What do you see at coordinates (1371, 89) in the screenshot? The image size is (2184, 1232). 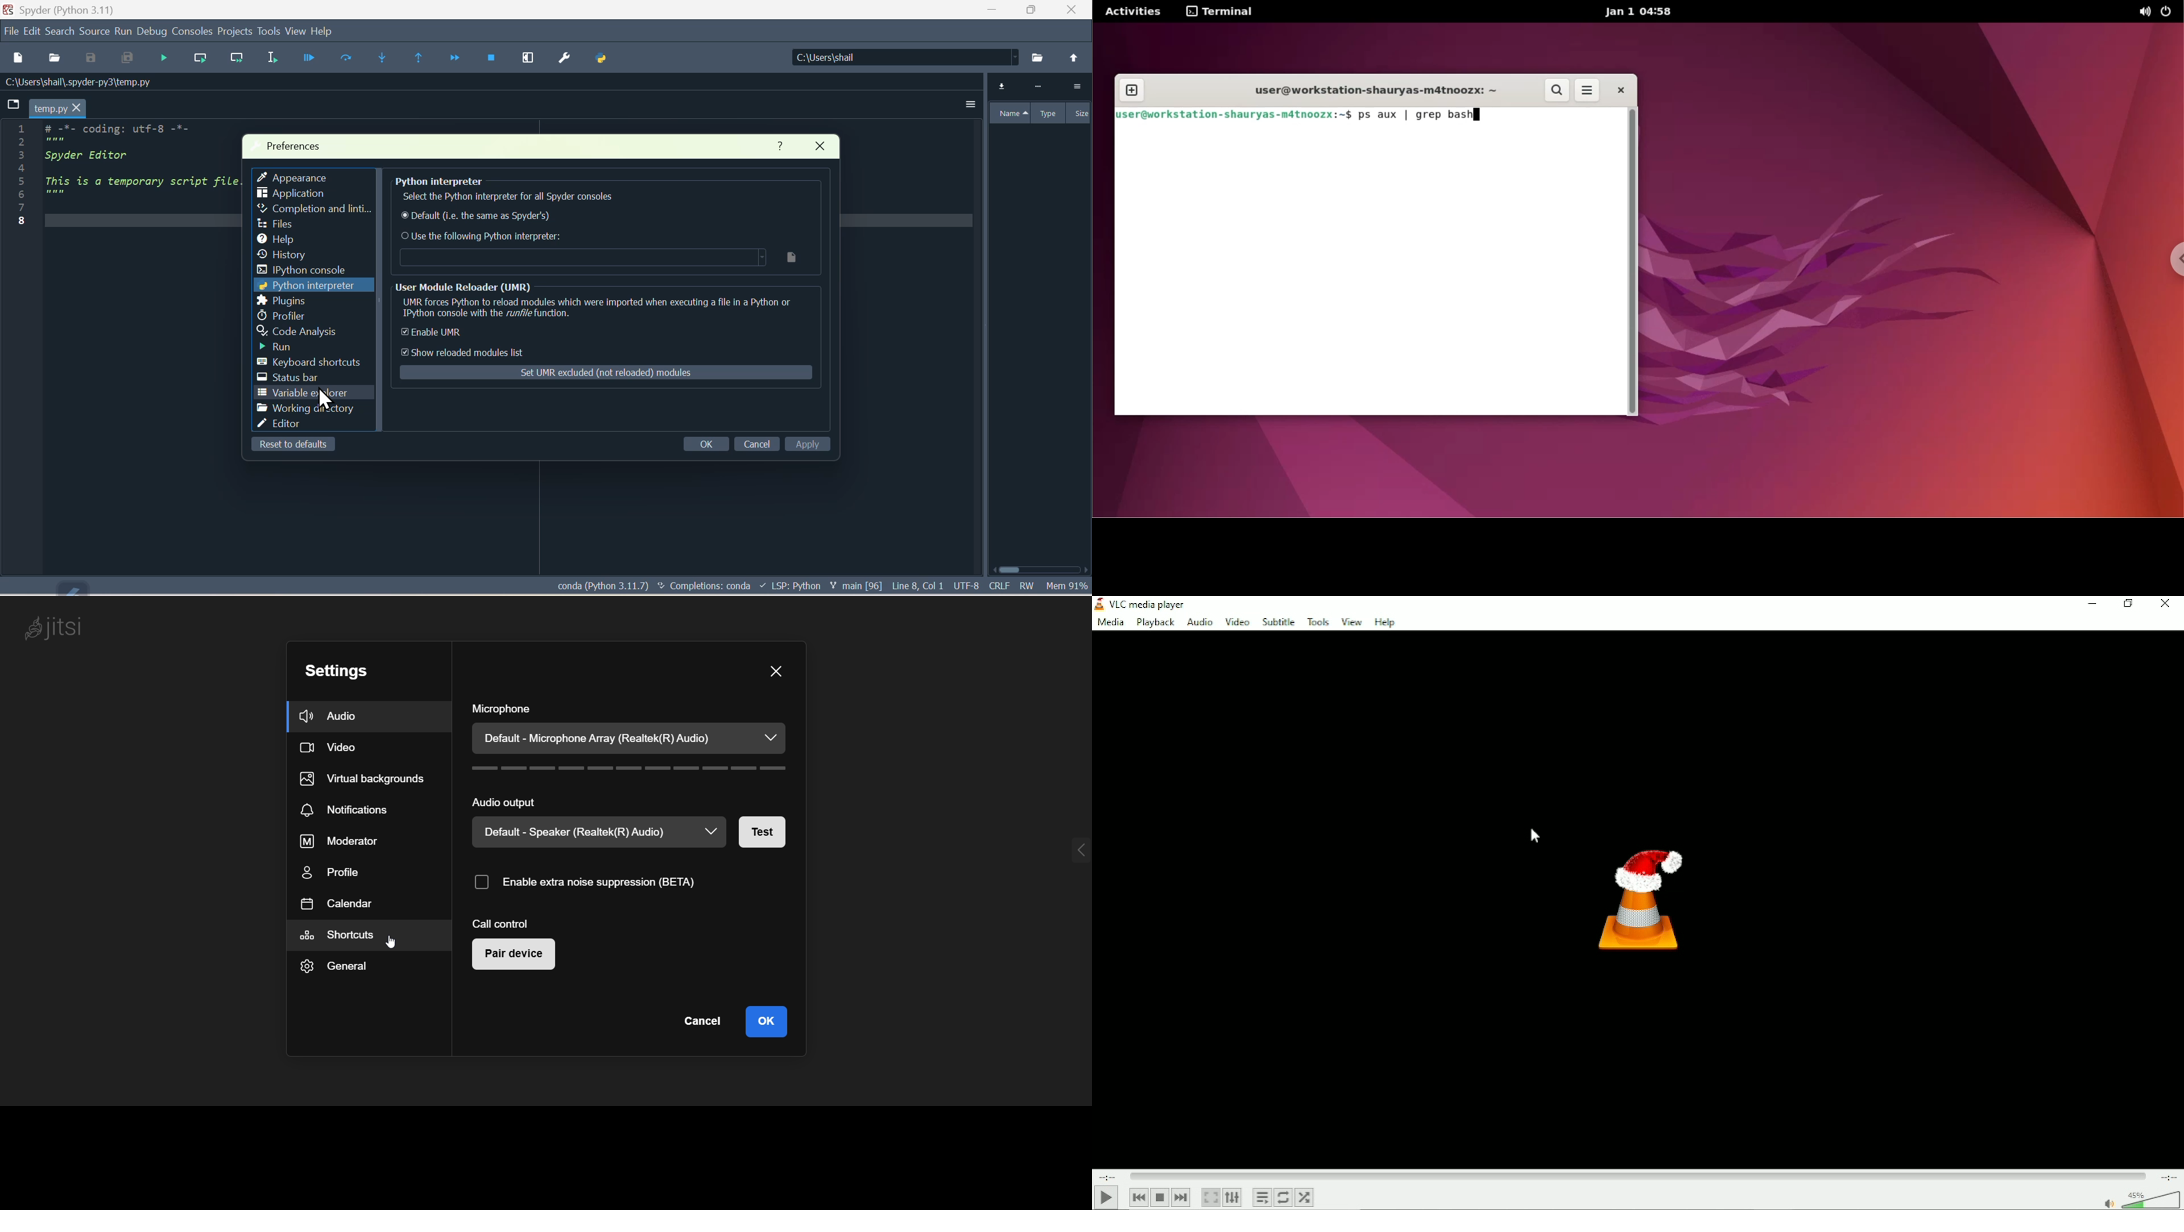 I see `user@workstation-shauryas-m4tnoozx: ~` at bounding box center [1371, 89].